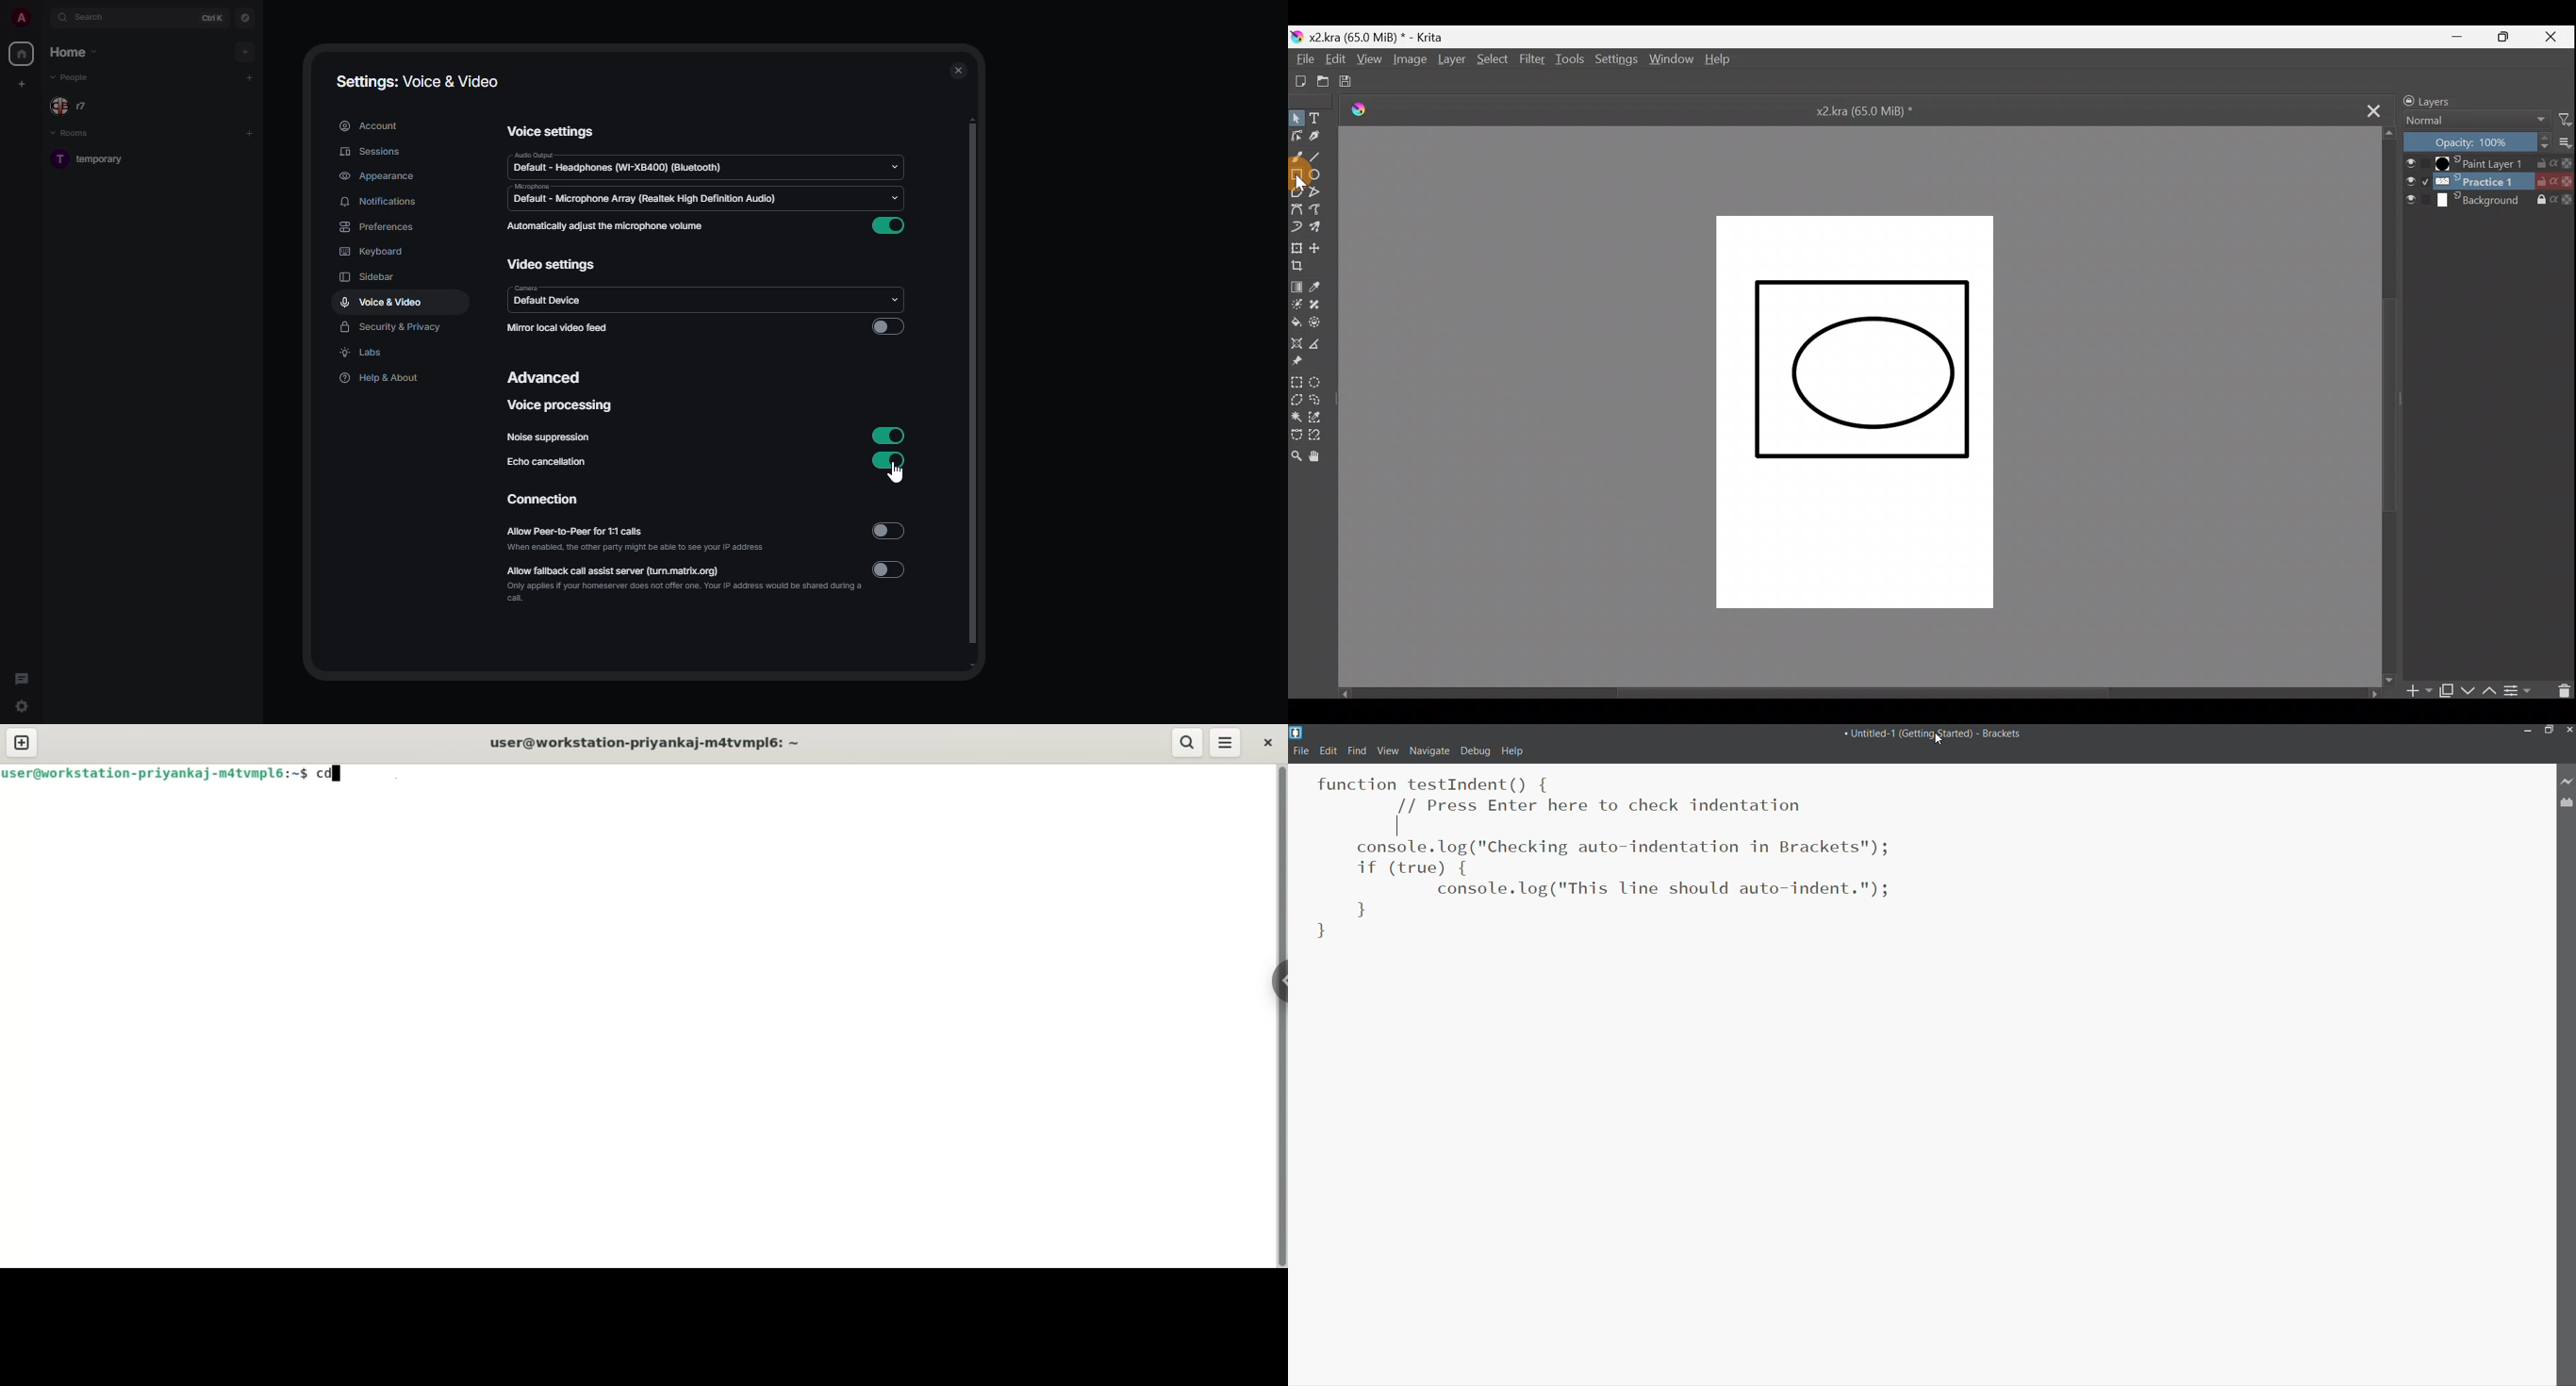  What do you see at coordinates (1369, 60) in the screenshot?
I see `View` at bounding box center [1369, 60].